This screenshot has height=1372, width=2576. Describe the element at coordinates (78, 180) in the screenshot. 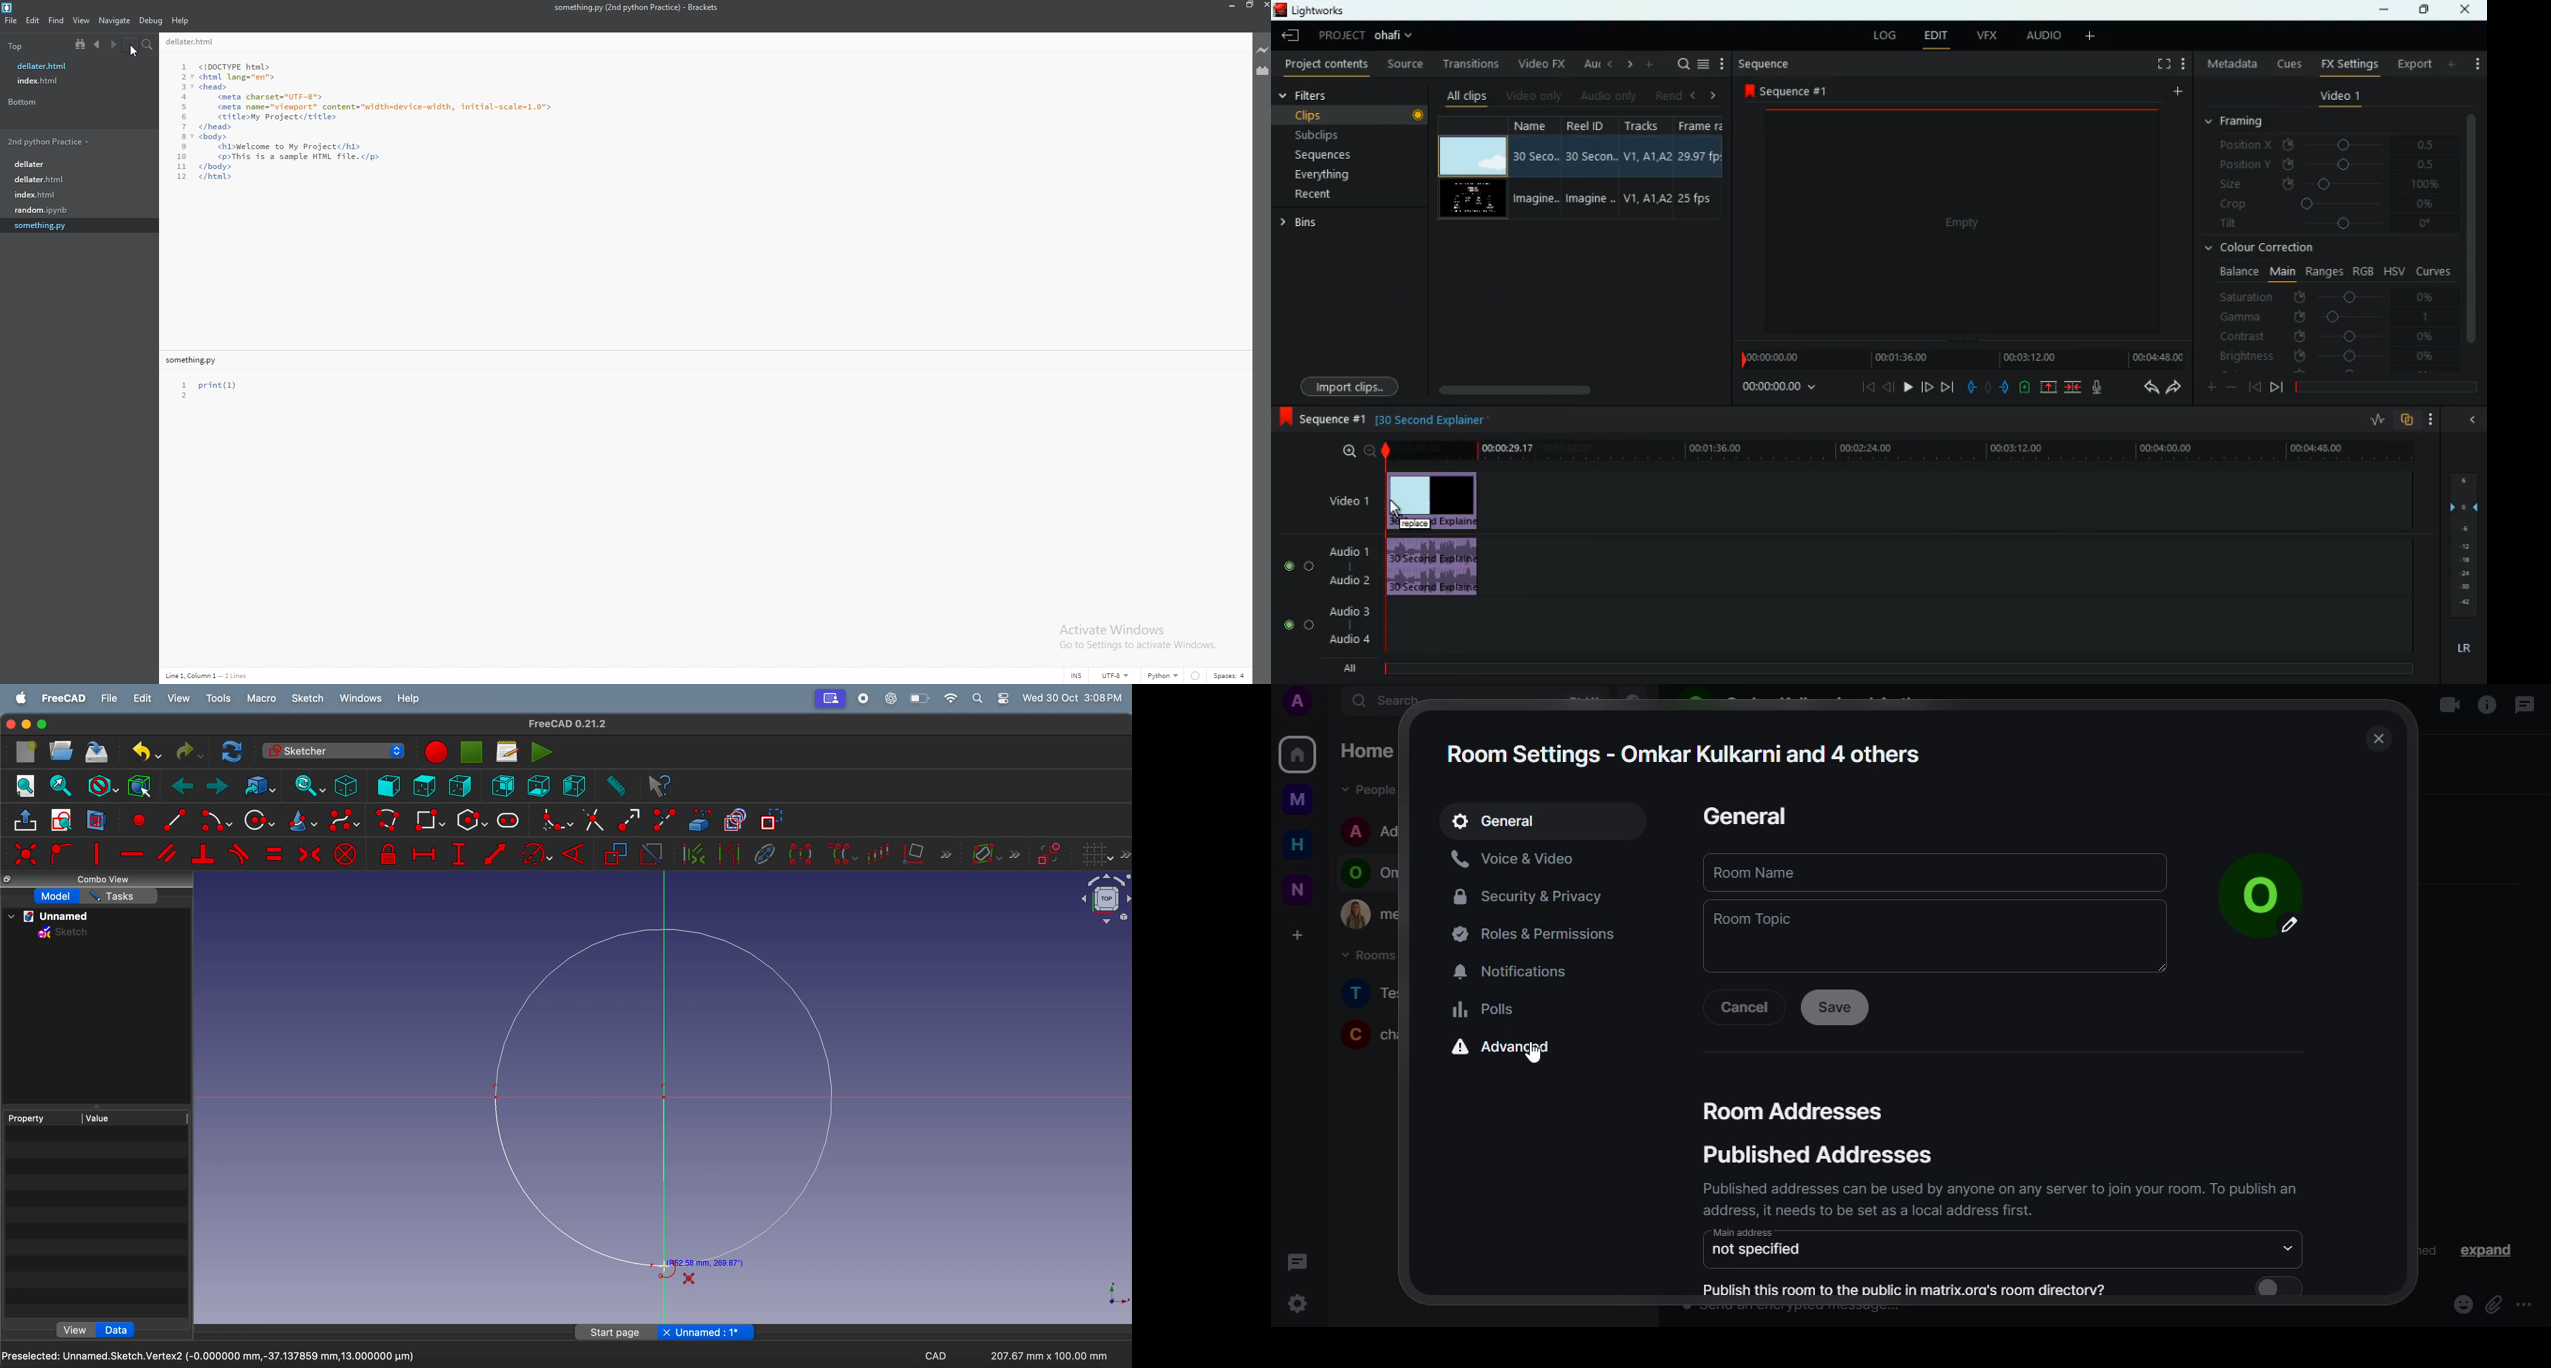

I see `file` at that location.